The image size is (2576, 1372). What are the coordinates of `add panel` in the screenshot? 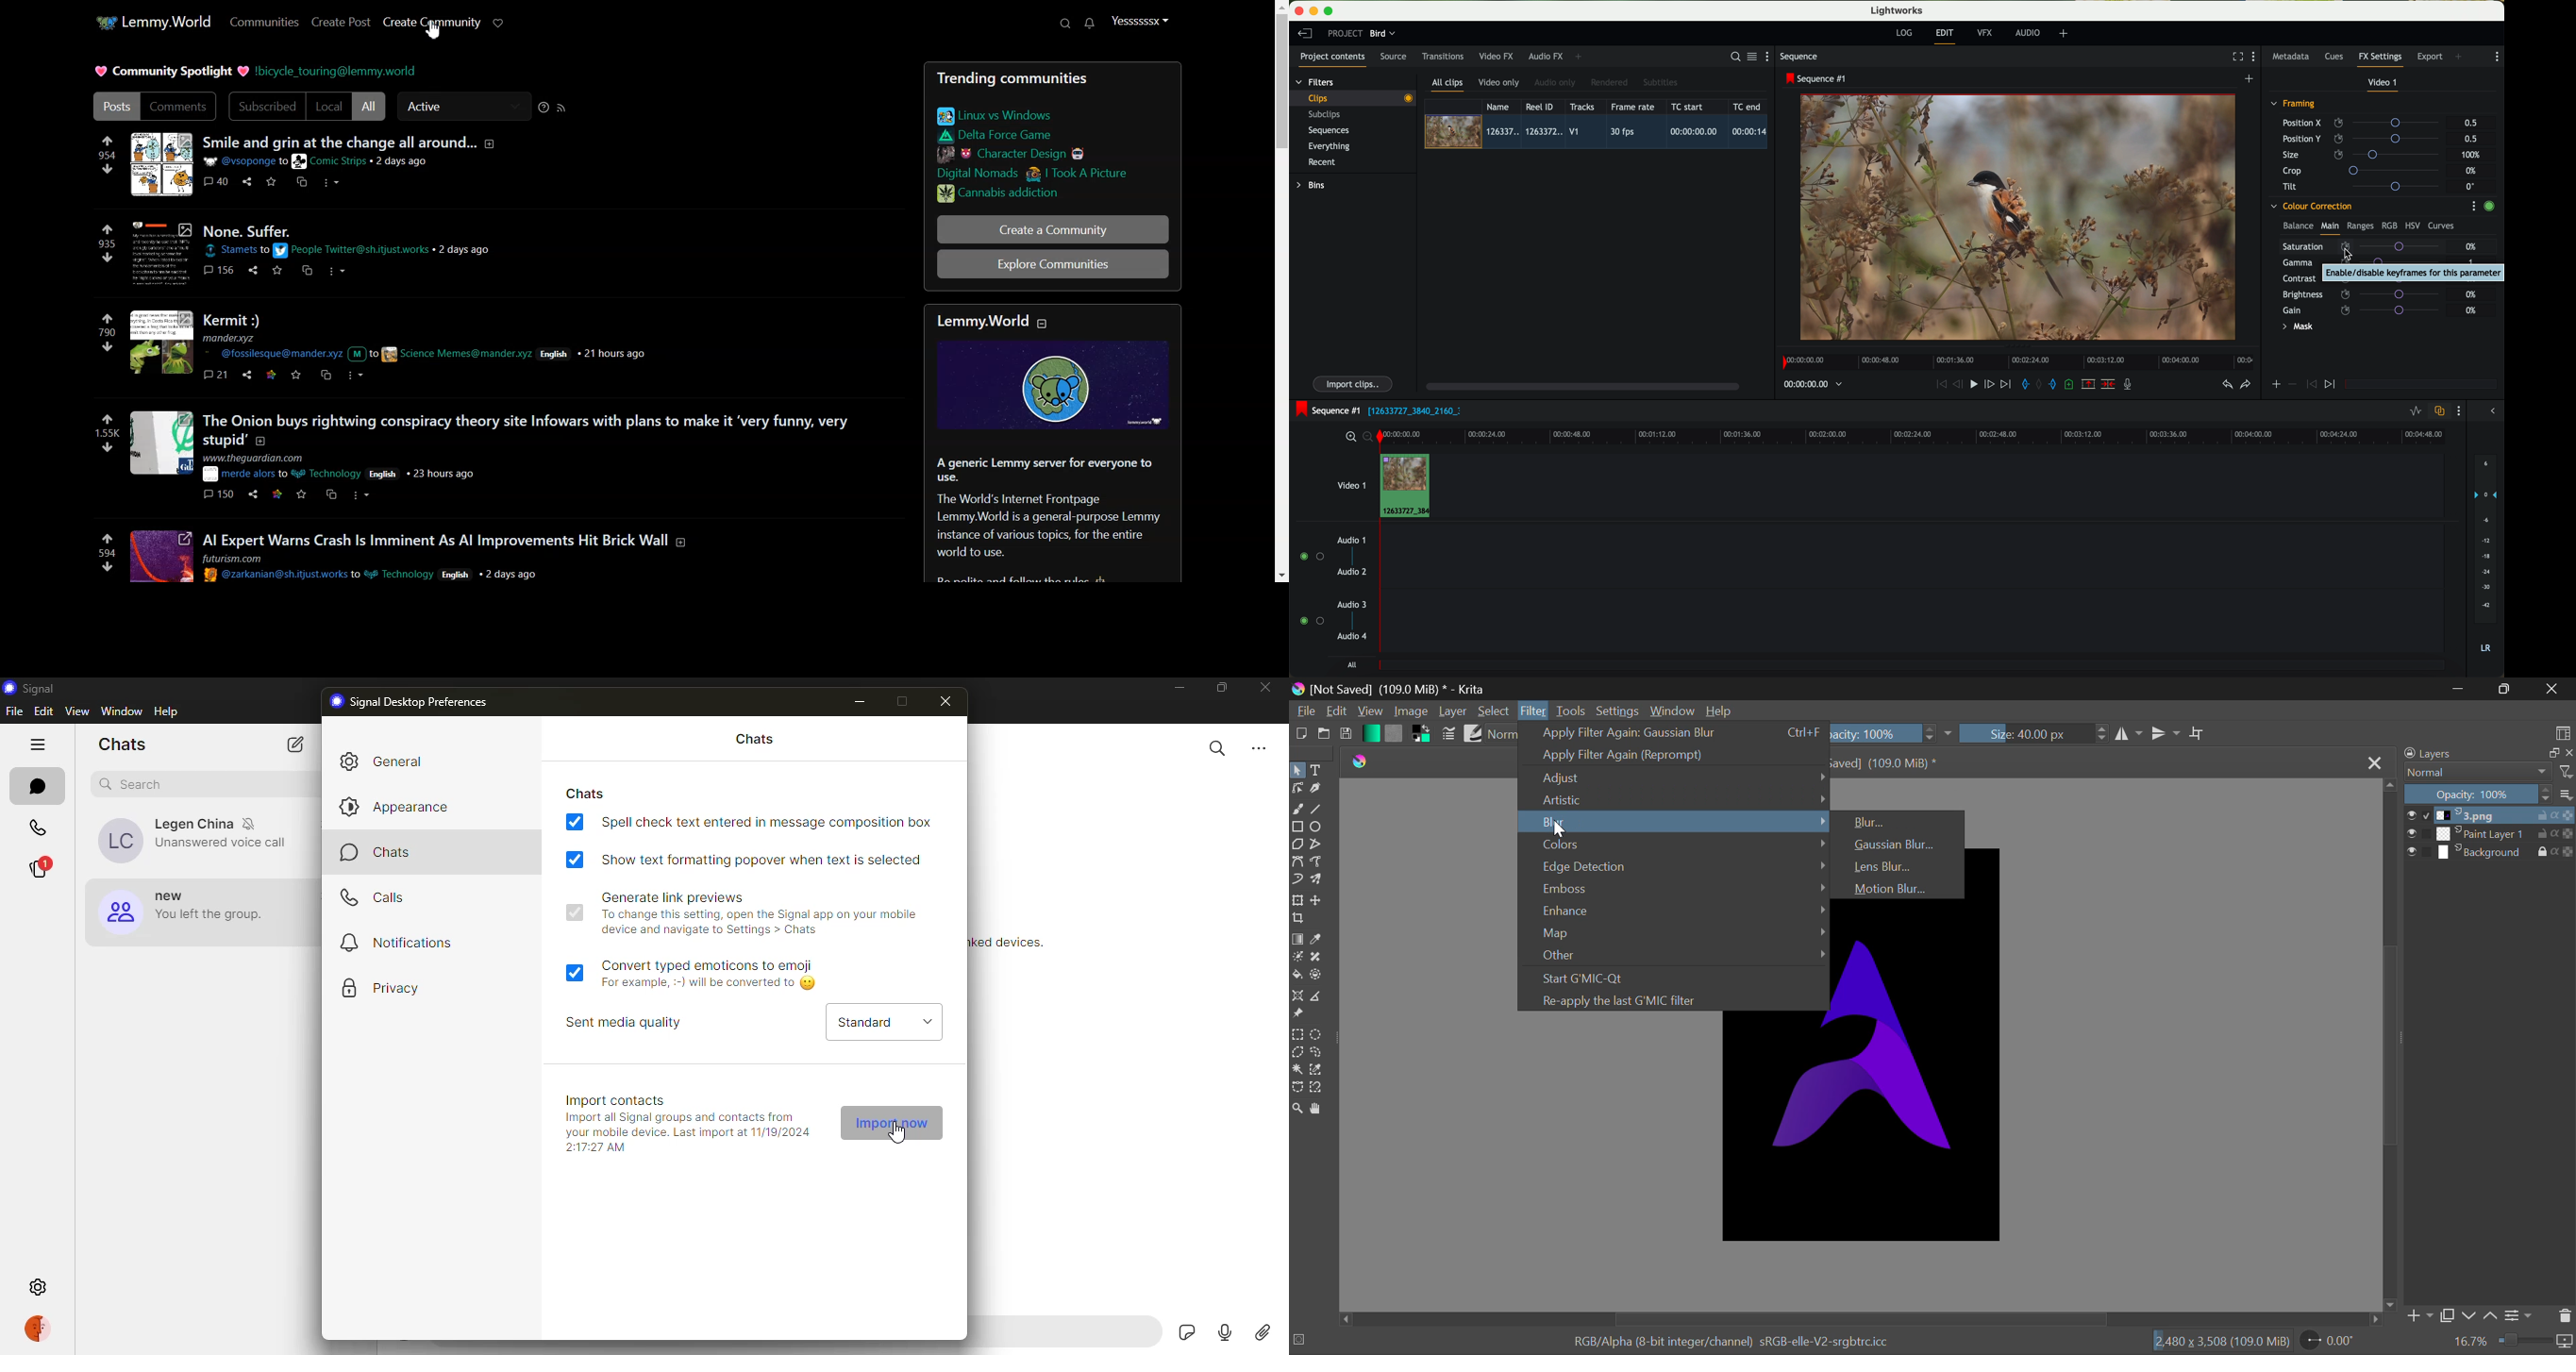 It's located at (2462, 58).